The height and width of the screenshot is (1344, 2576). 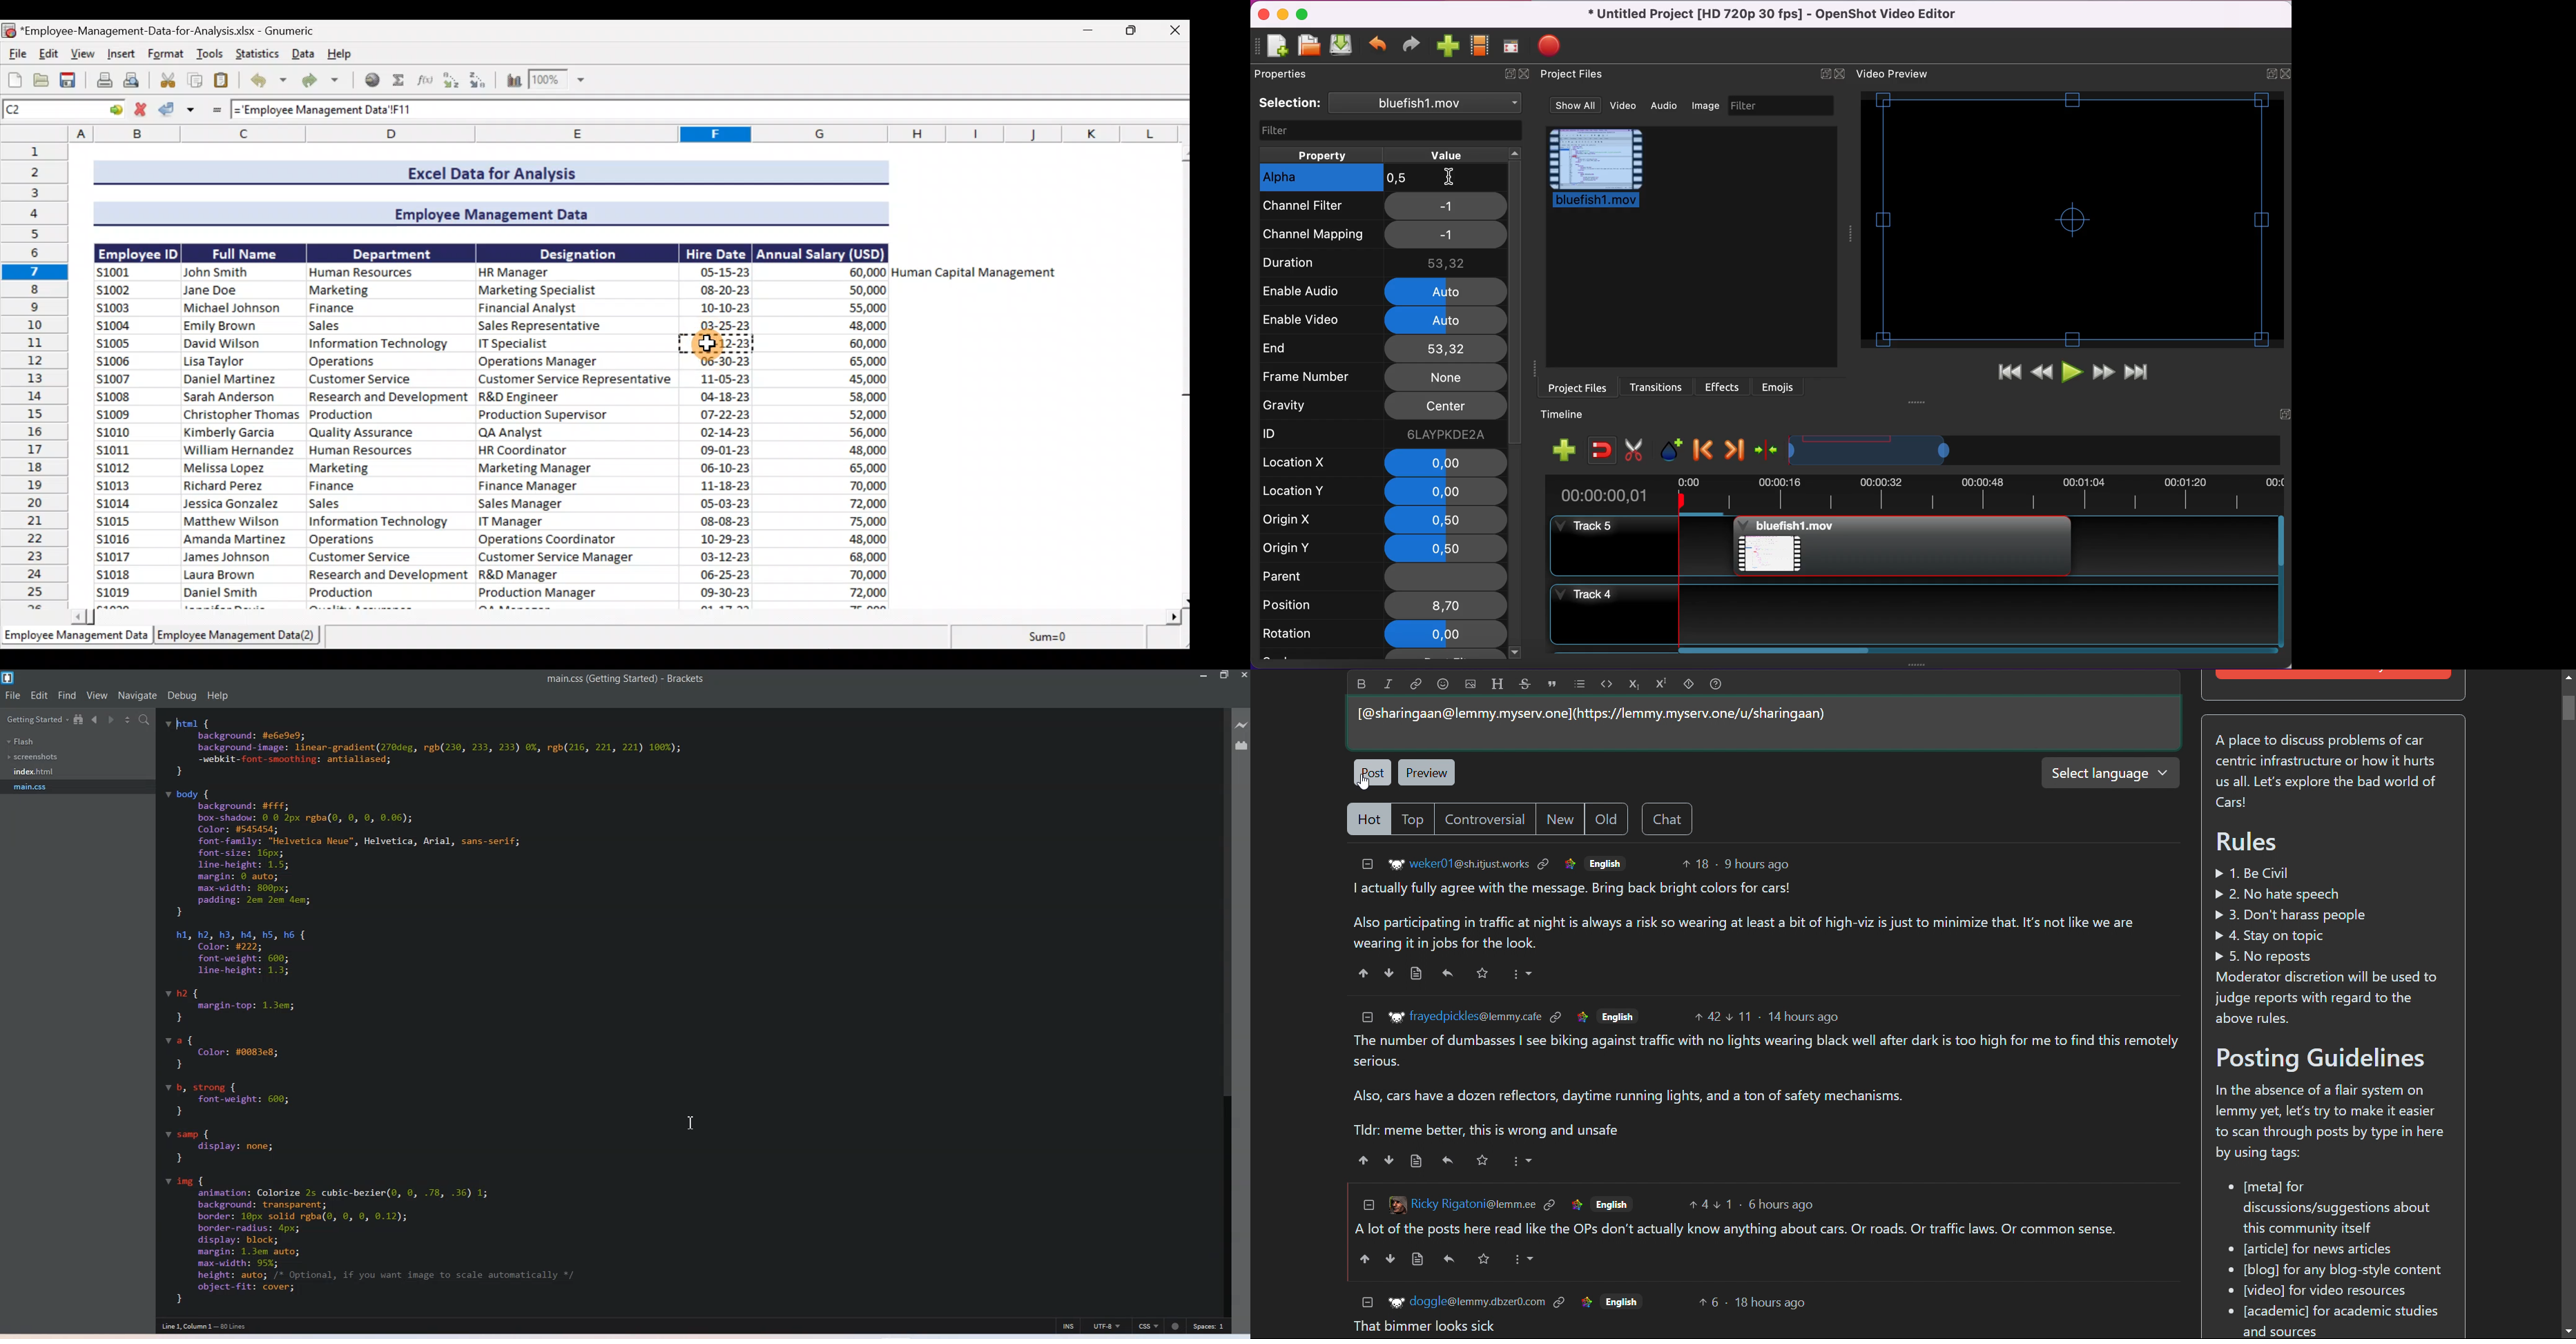 What do you see at coordinates (1780, 386) in the screenshot?
I see `emojis` at bounding box center [1780, 386].